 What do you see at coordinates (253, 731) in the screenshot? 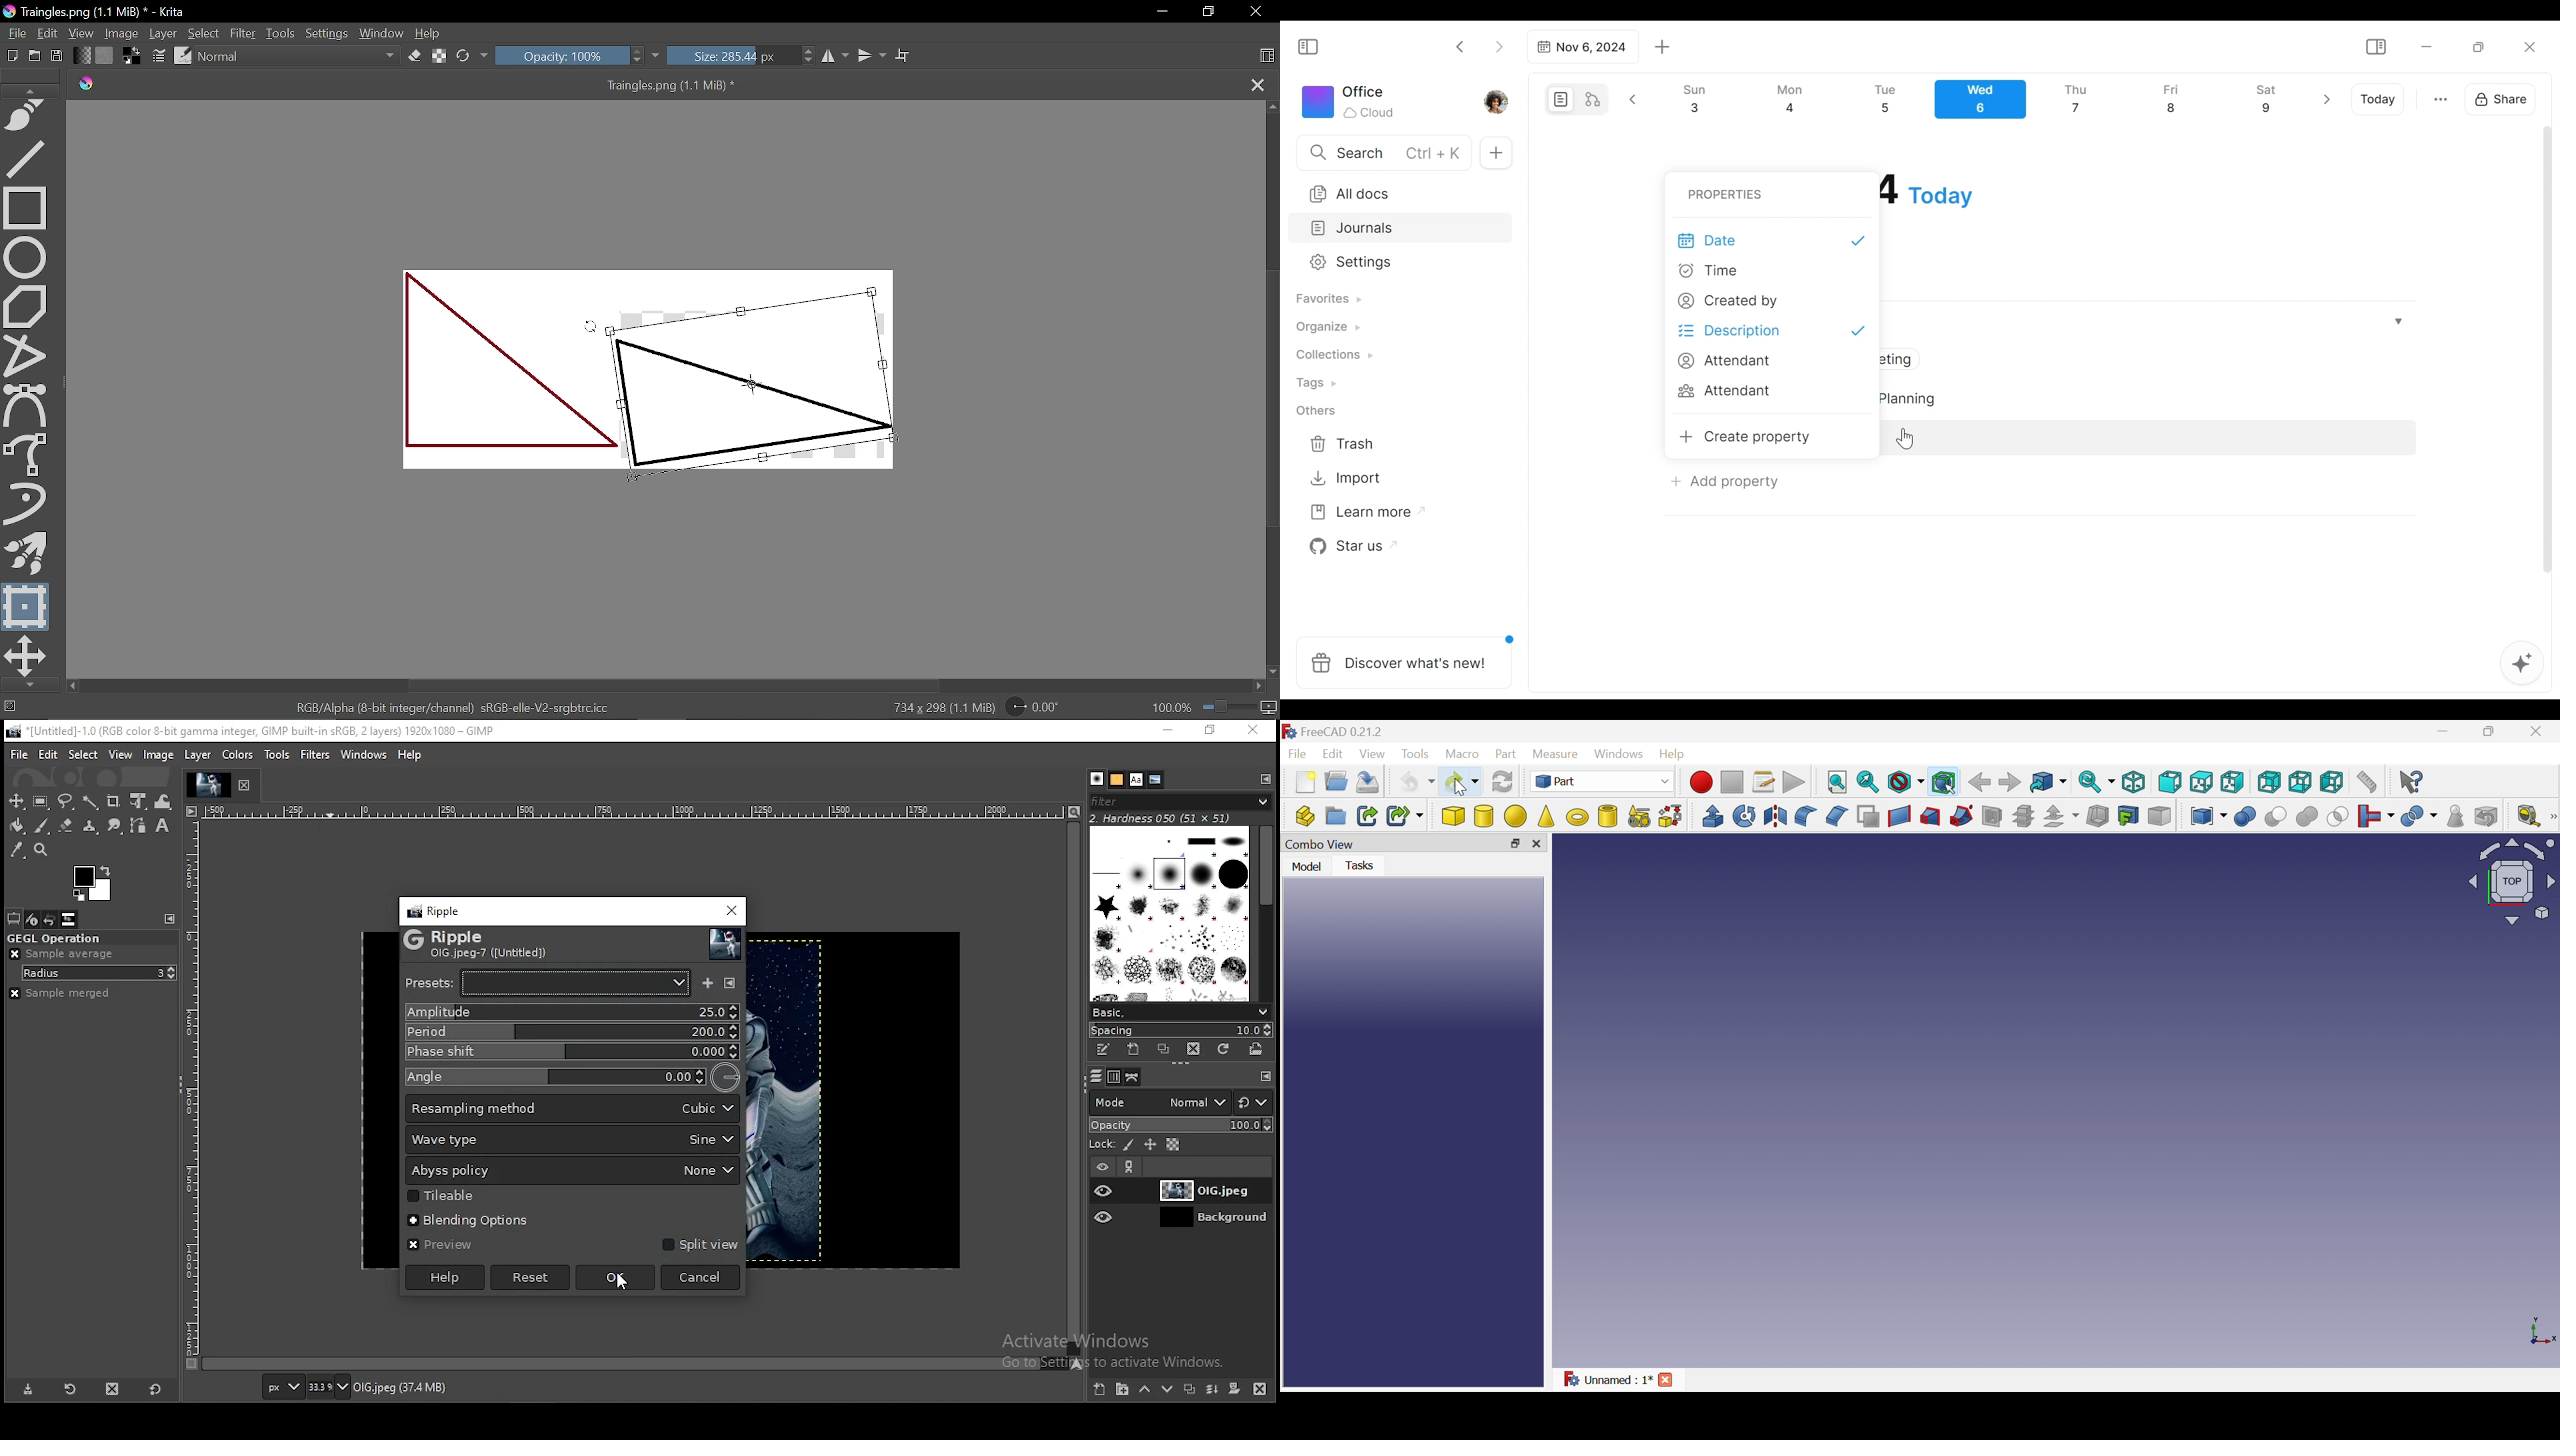
I see `icon and file name` at bounding box center [253, 731].